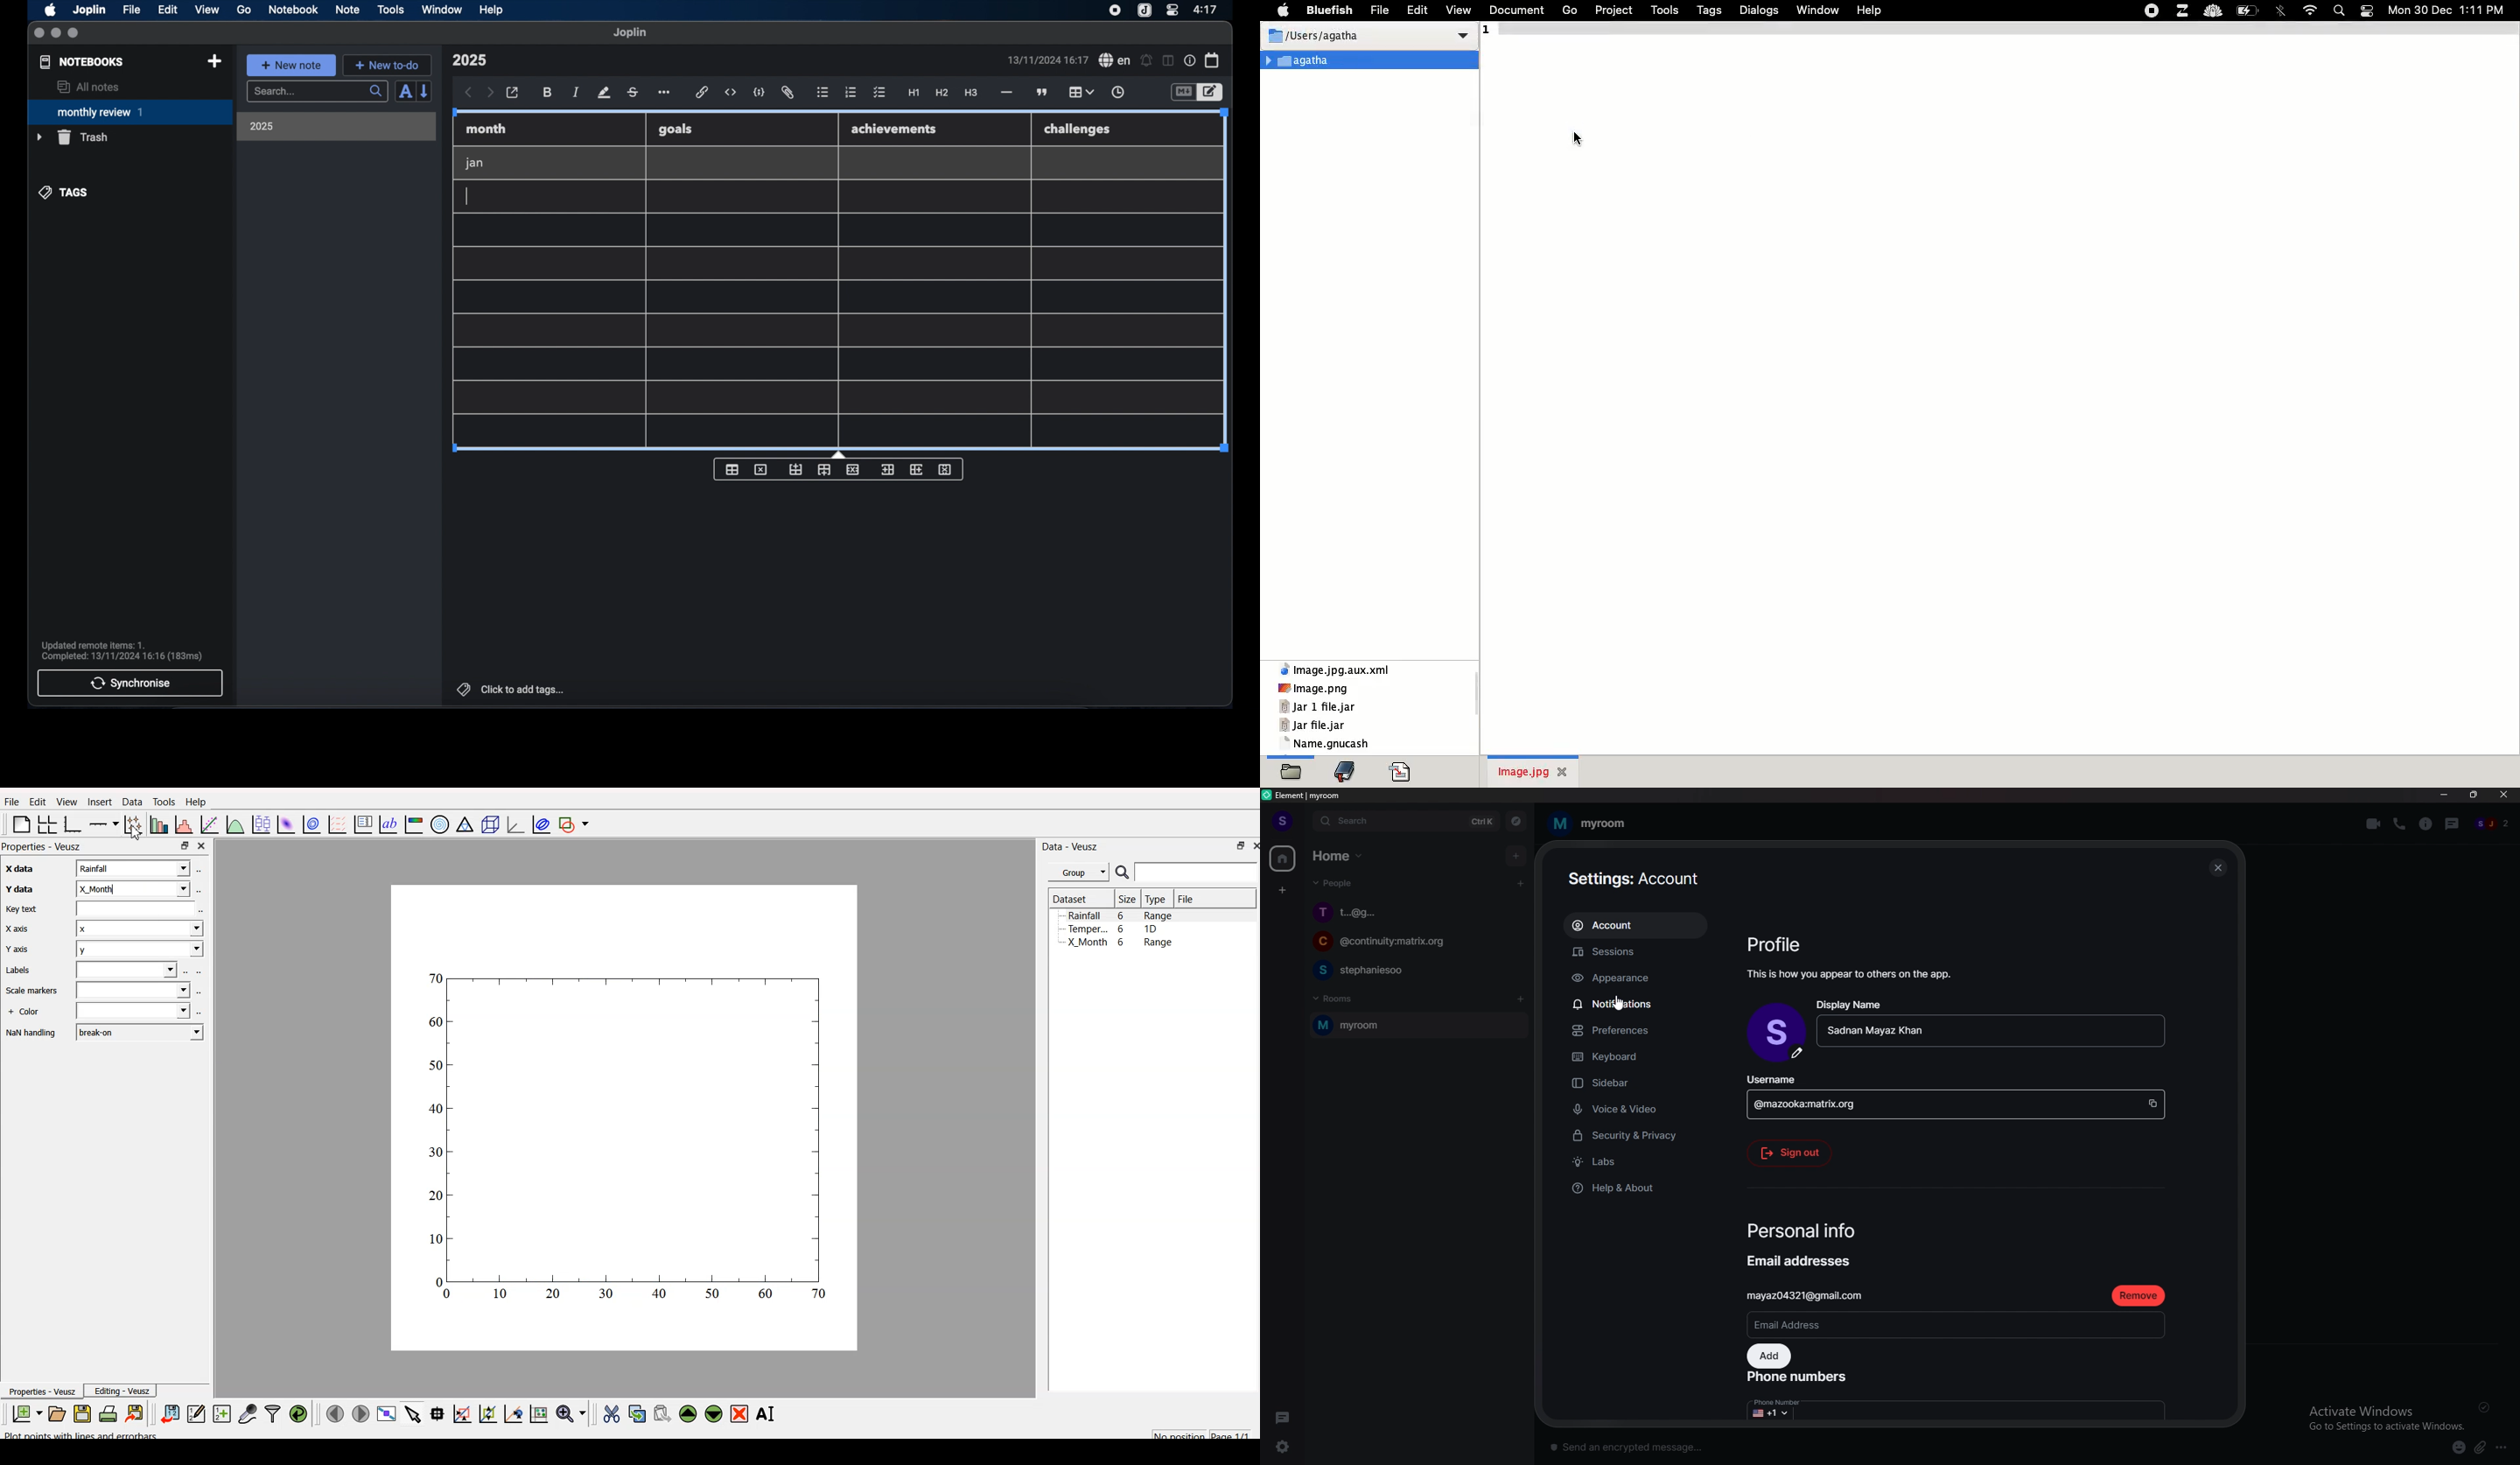 The width and height of the screenshot is (2520, 1484). I want to click on sync notification, so click(122, 651).